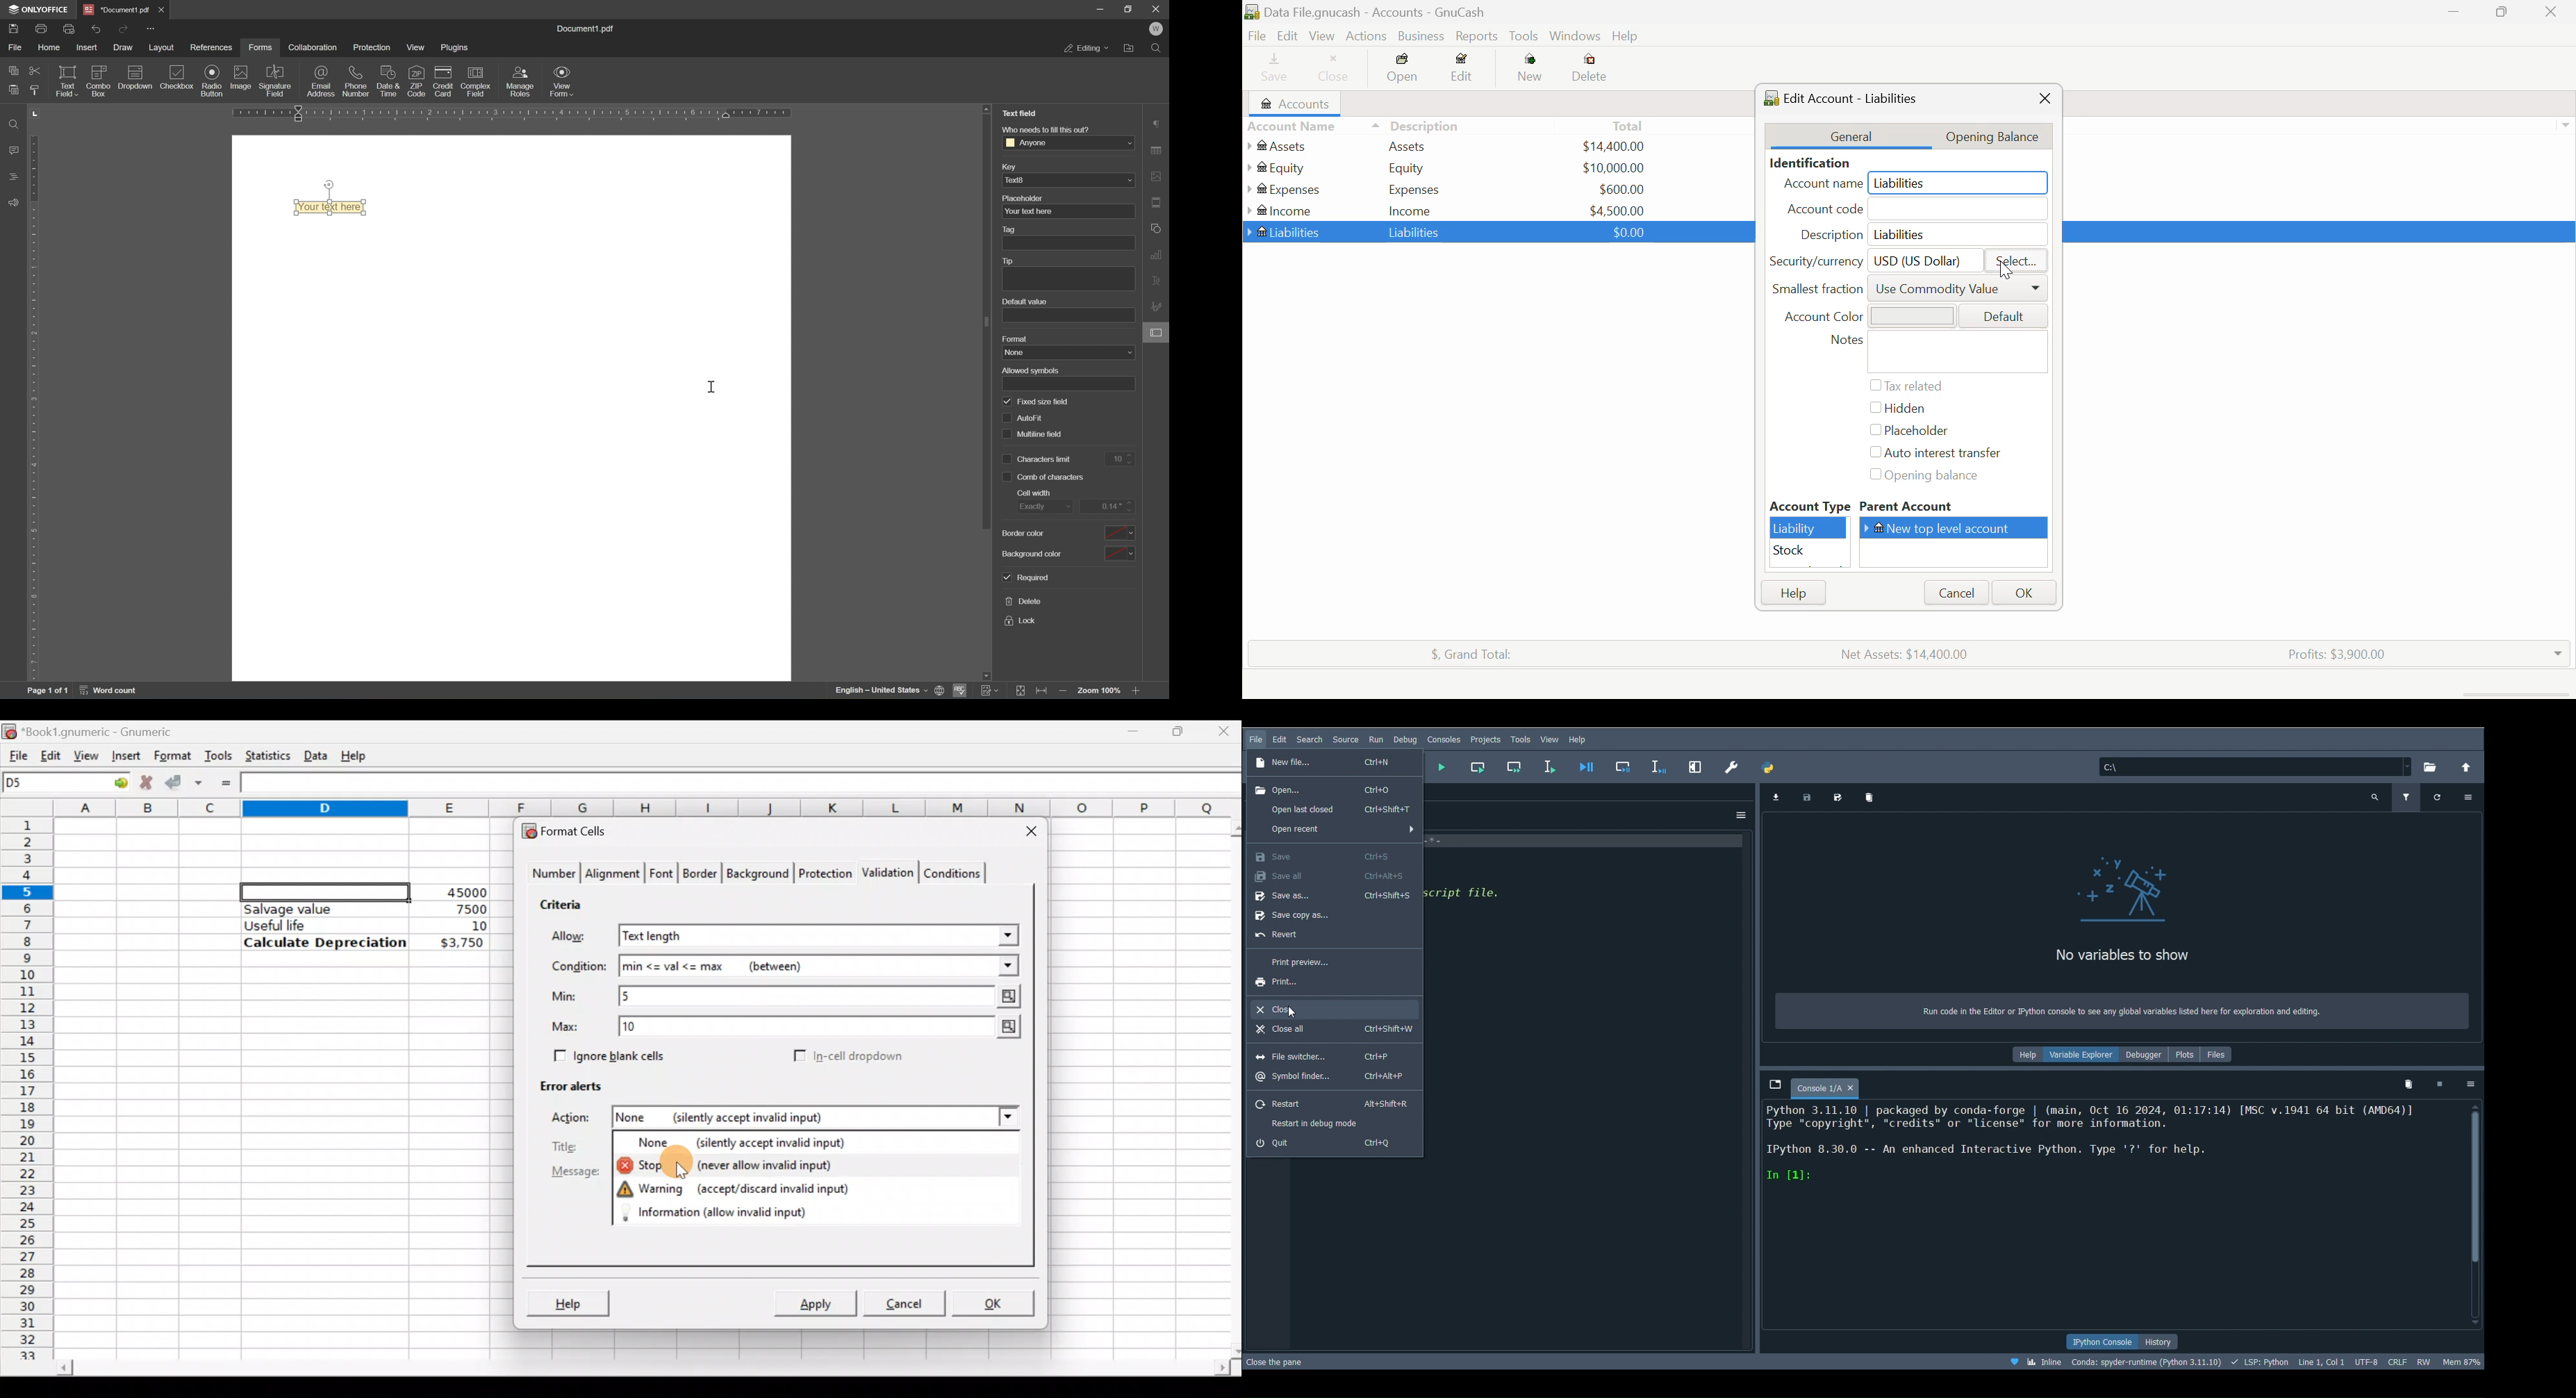 Image resolution: width=2576 pixels, height=1400 pixels. Describe the element at coordinates (1919, 210) in the screenshot. I see `Account code` at that location.